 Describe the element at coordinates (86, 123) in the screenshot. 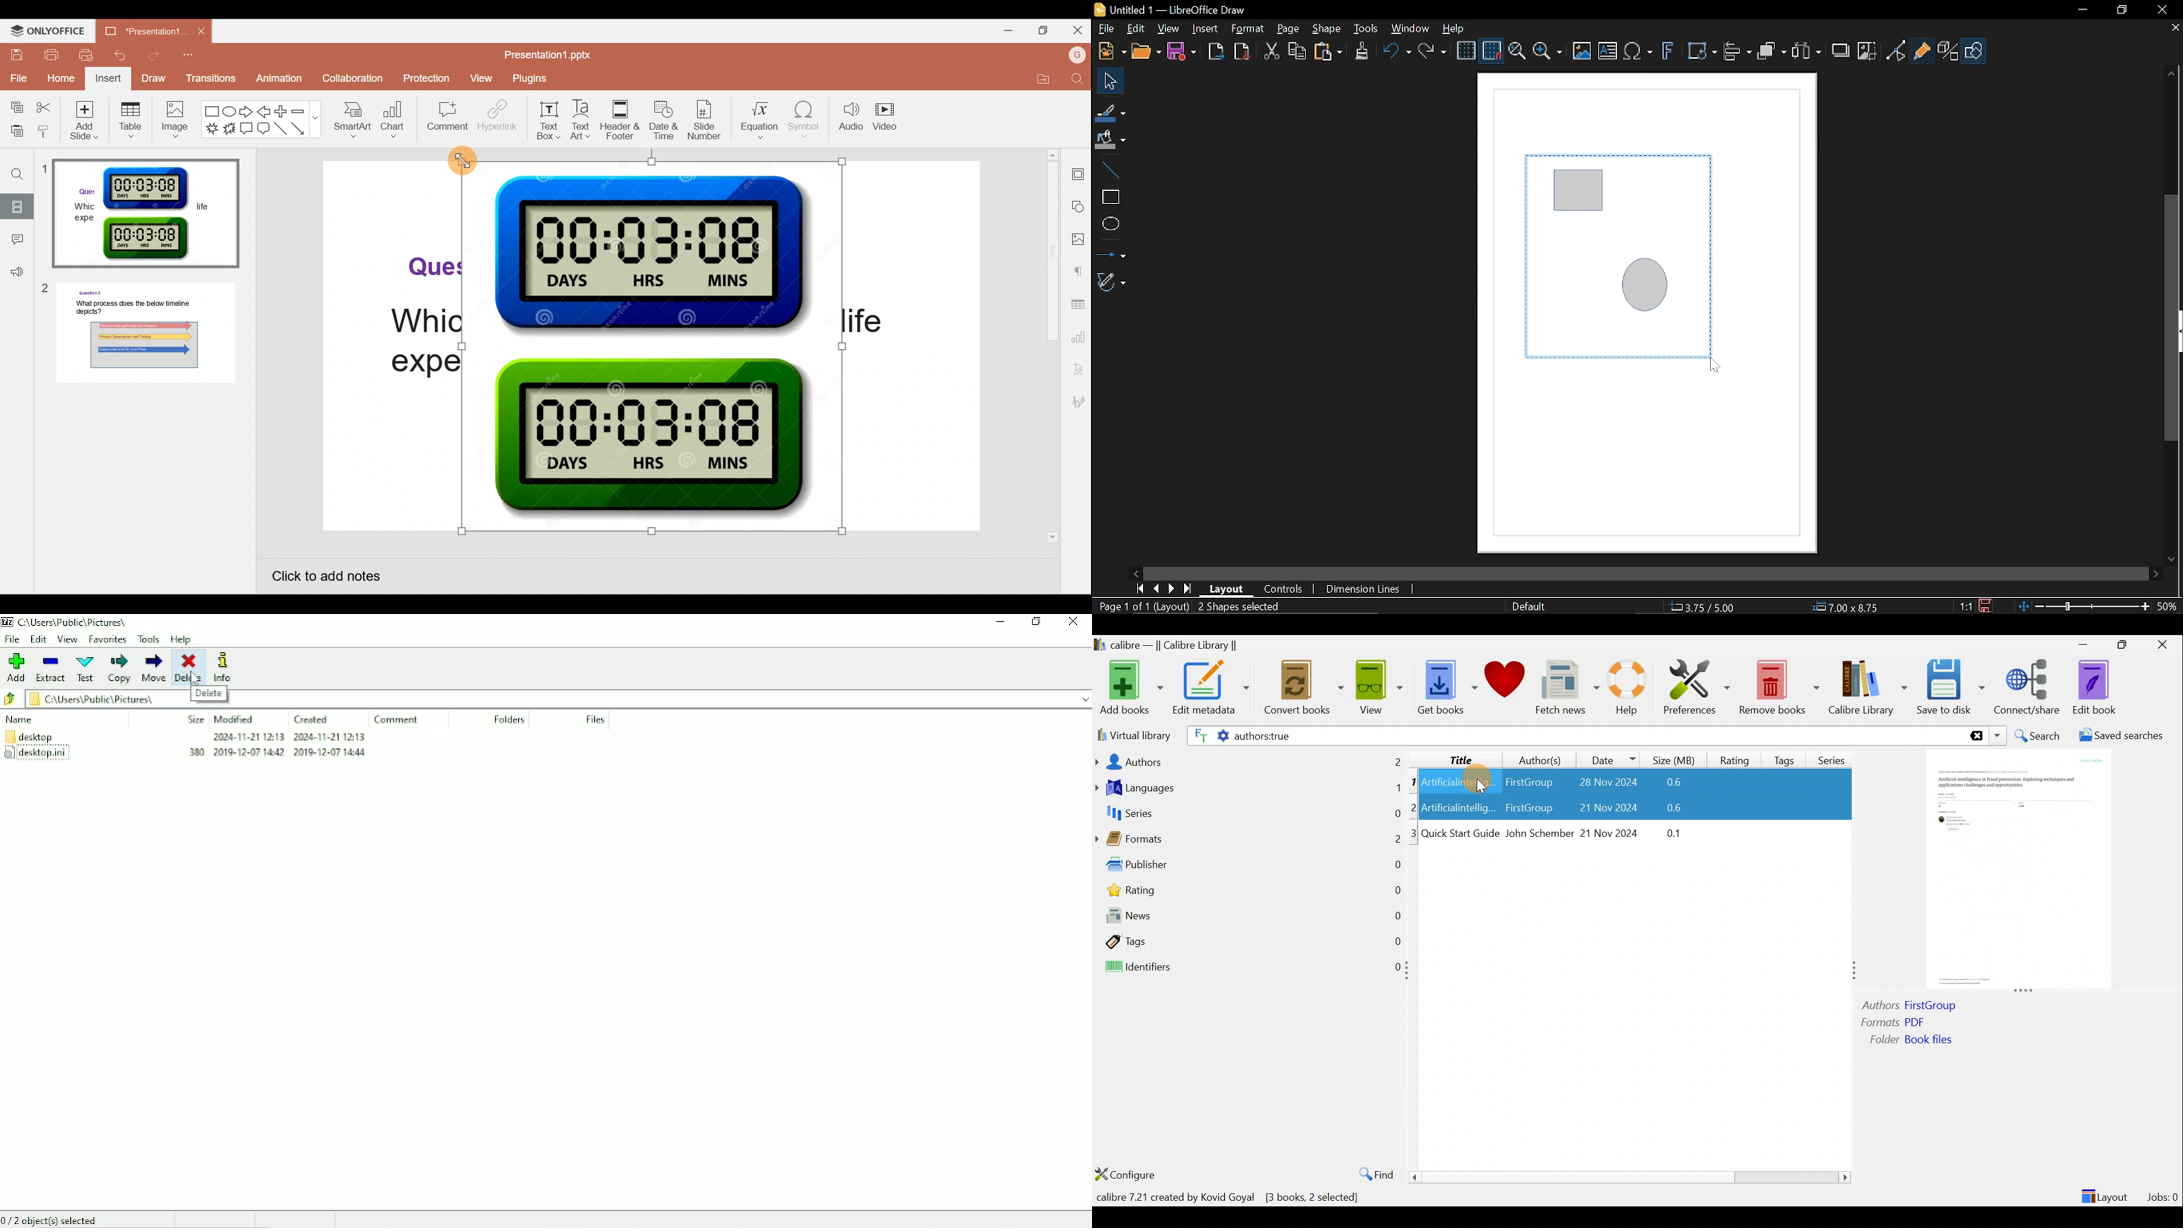

I see `Add slide` at that location.